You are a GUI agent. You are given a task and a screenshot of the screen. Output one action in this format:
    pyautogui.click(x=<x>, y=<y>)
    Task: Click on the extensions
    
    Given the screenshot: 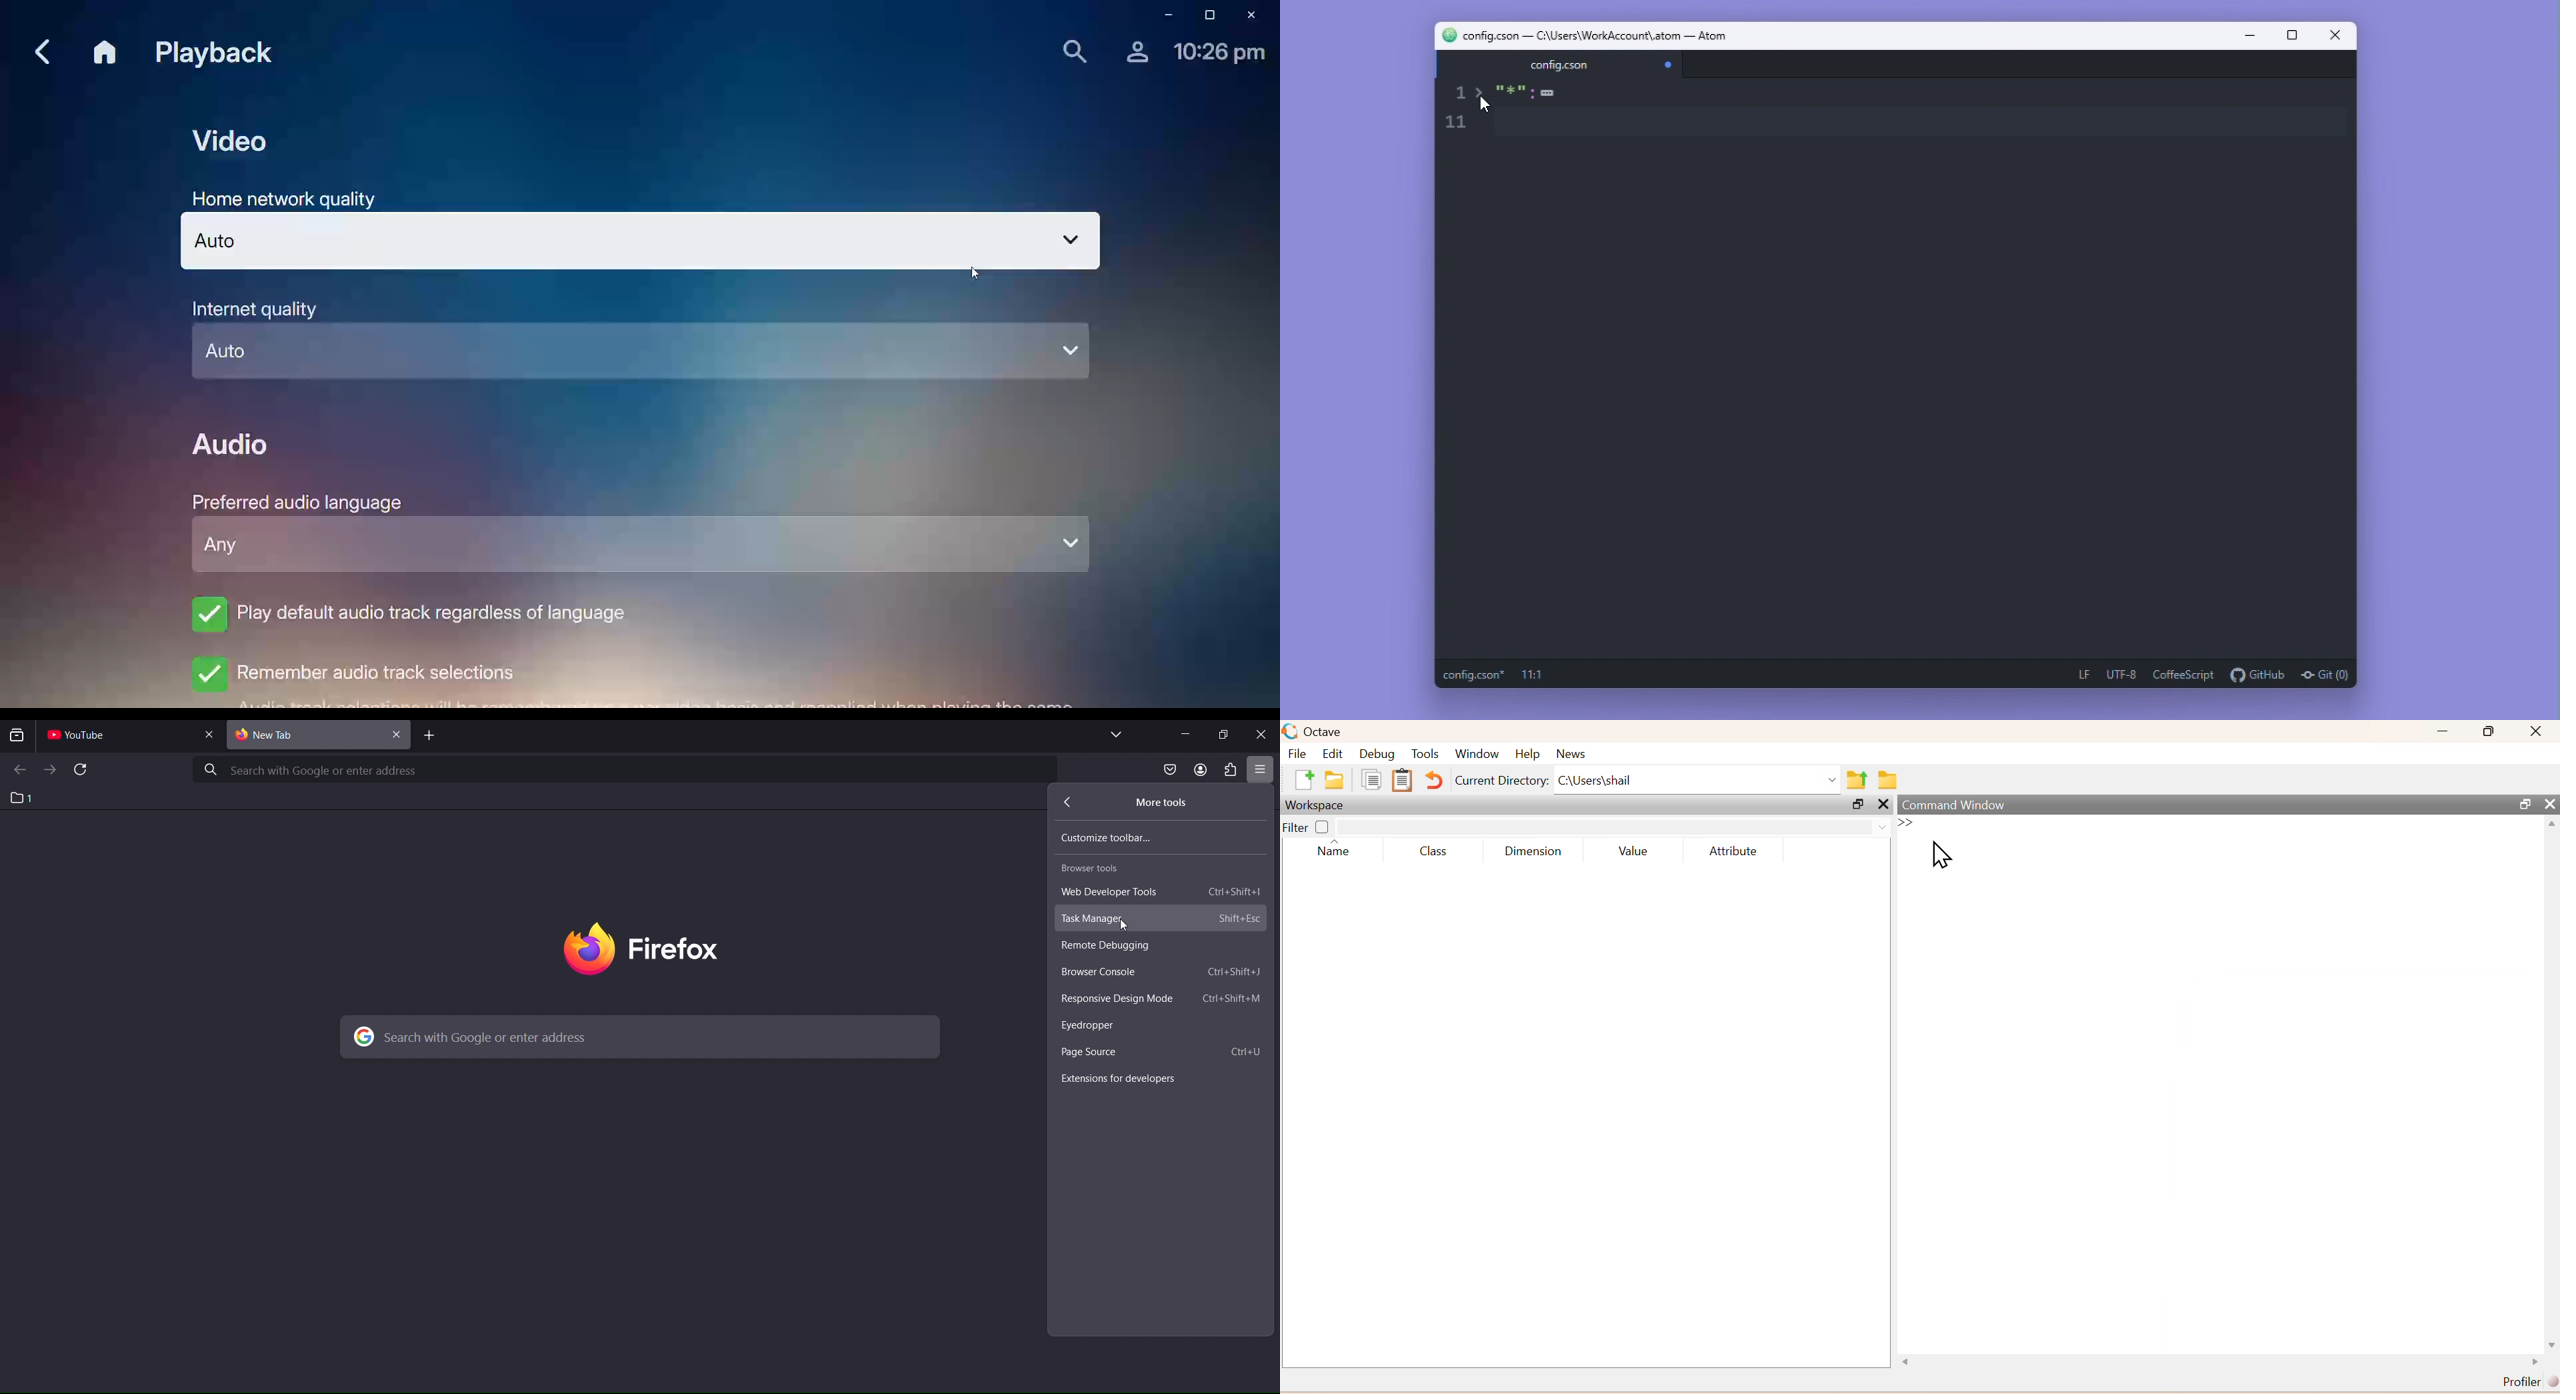 What is the action you would take?
    pyautogui.click(x=1233, y=770)
    